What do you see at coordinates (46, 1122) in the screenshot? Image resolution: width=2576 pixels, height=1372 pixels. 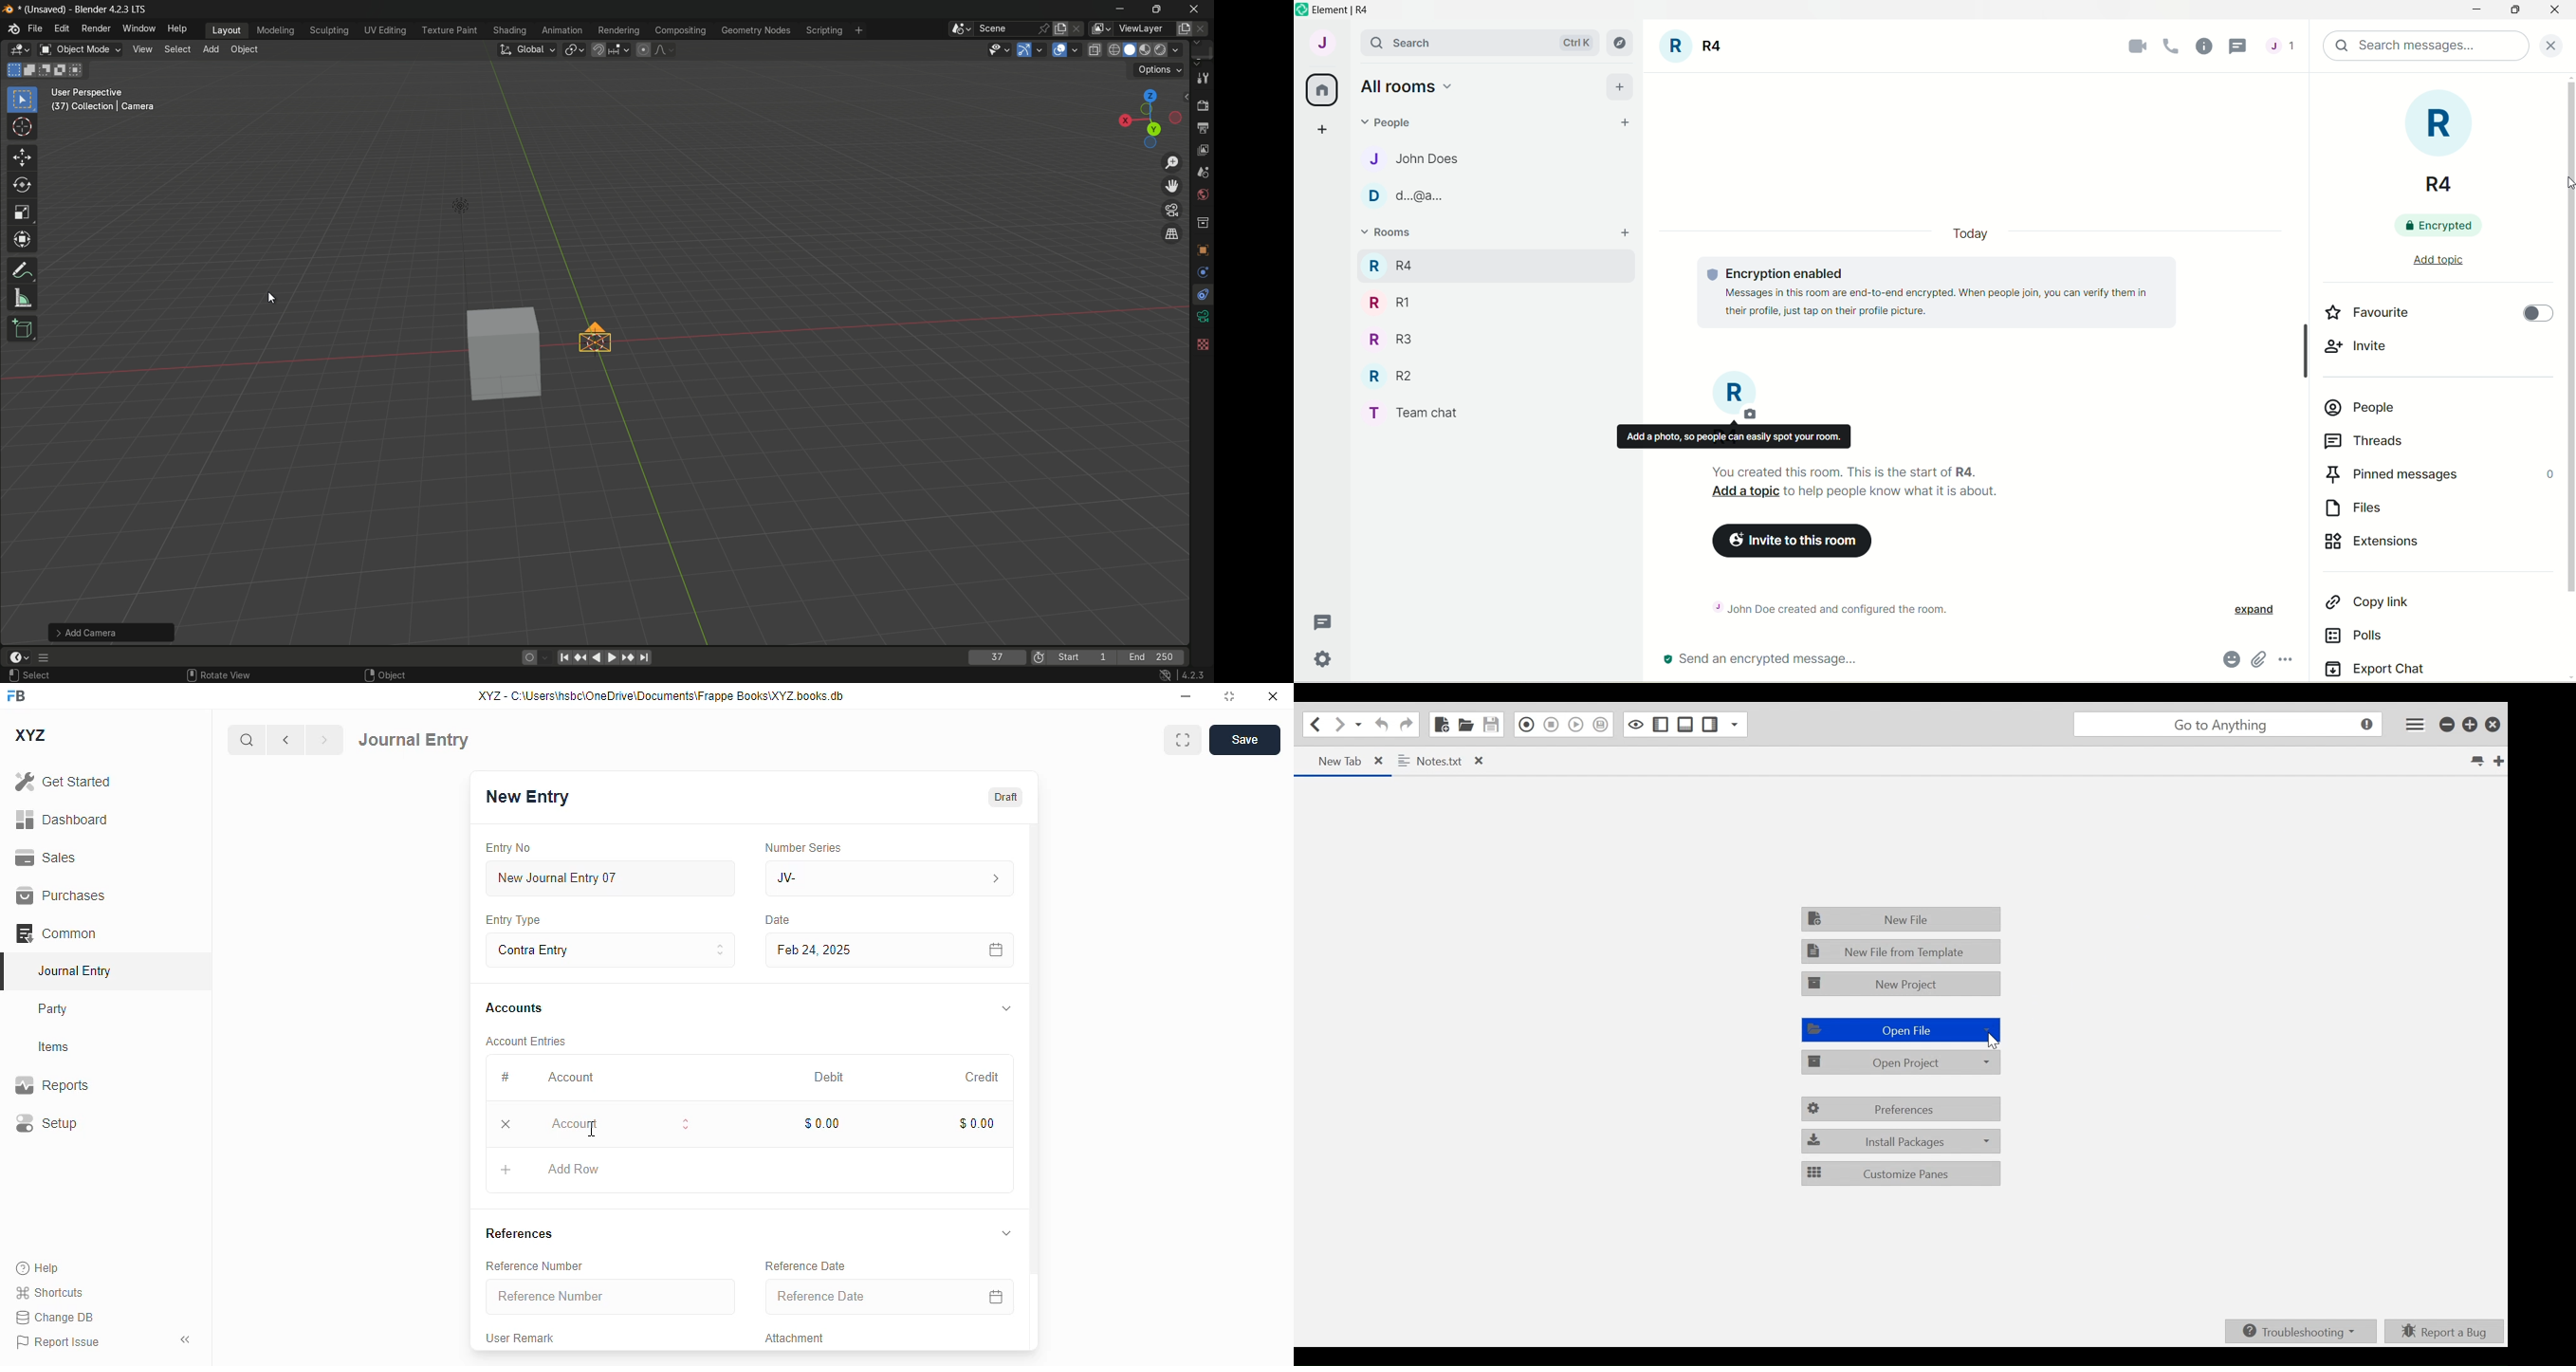 I see `setup` at bounding box center [46, 1122].